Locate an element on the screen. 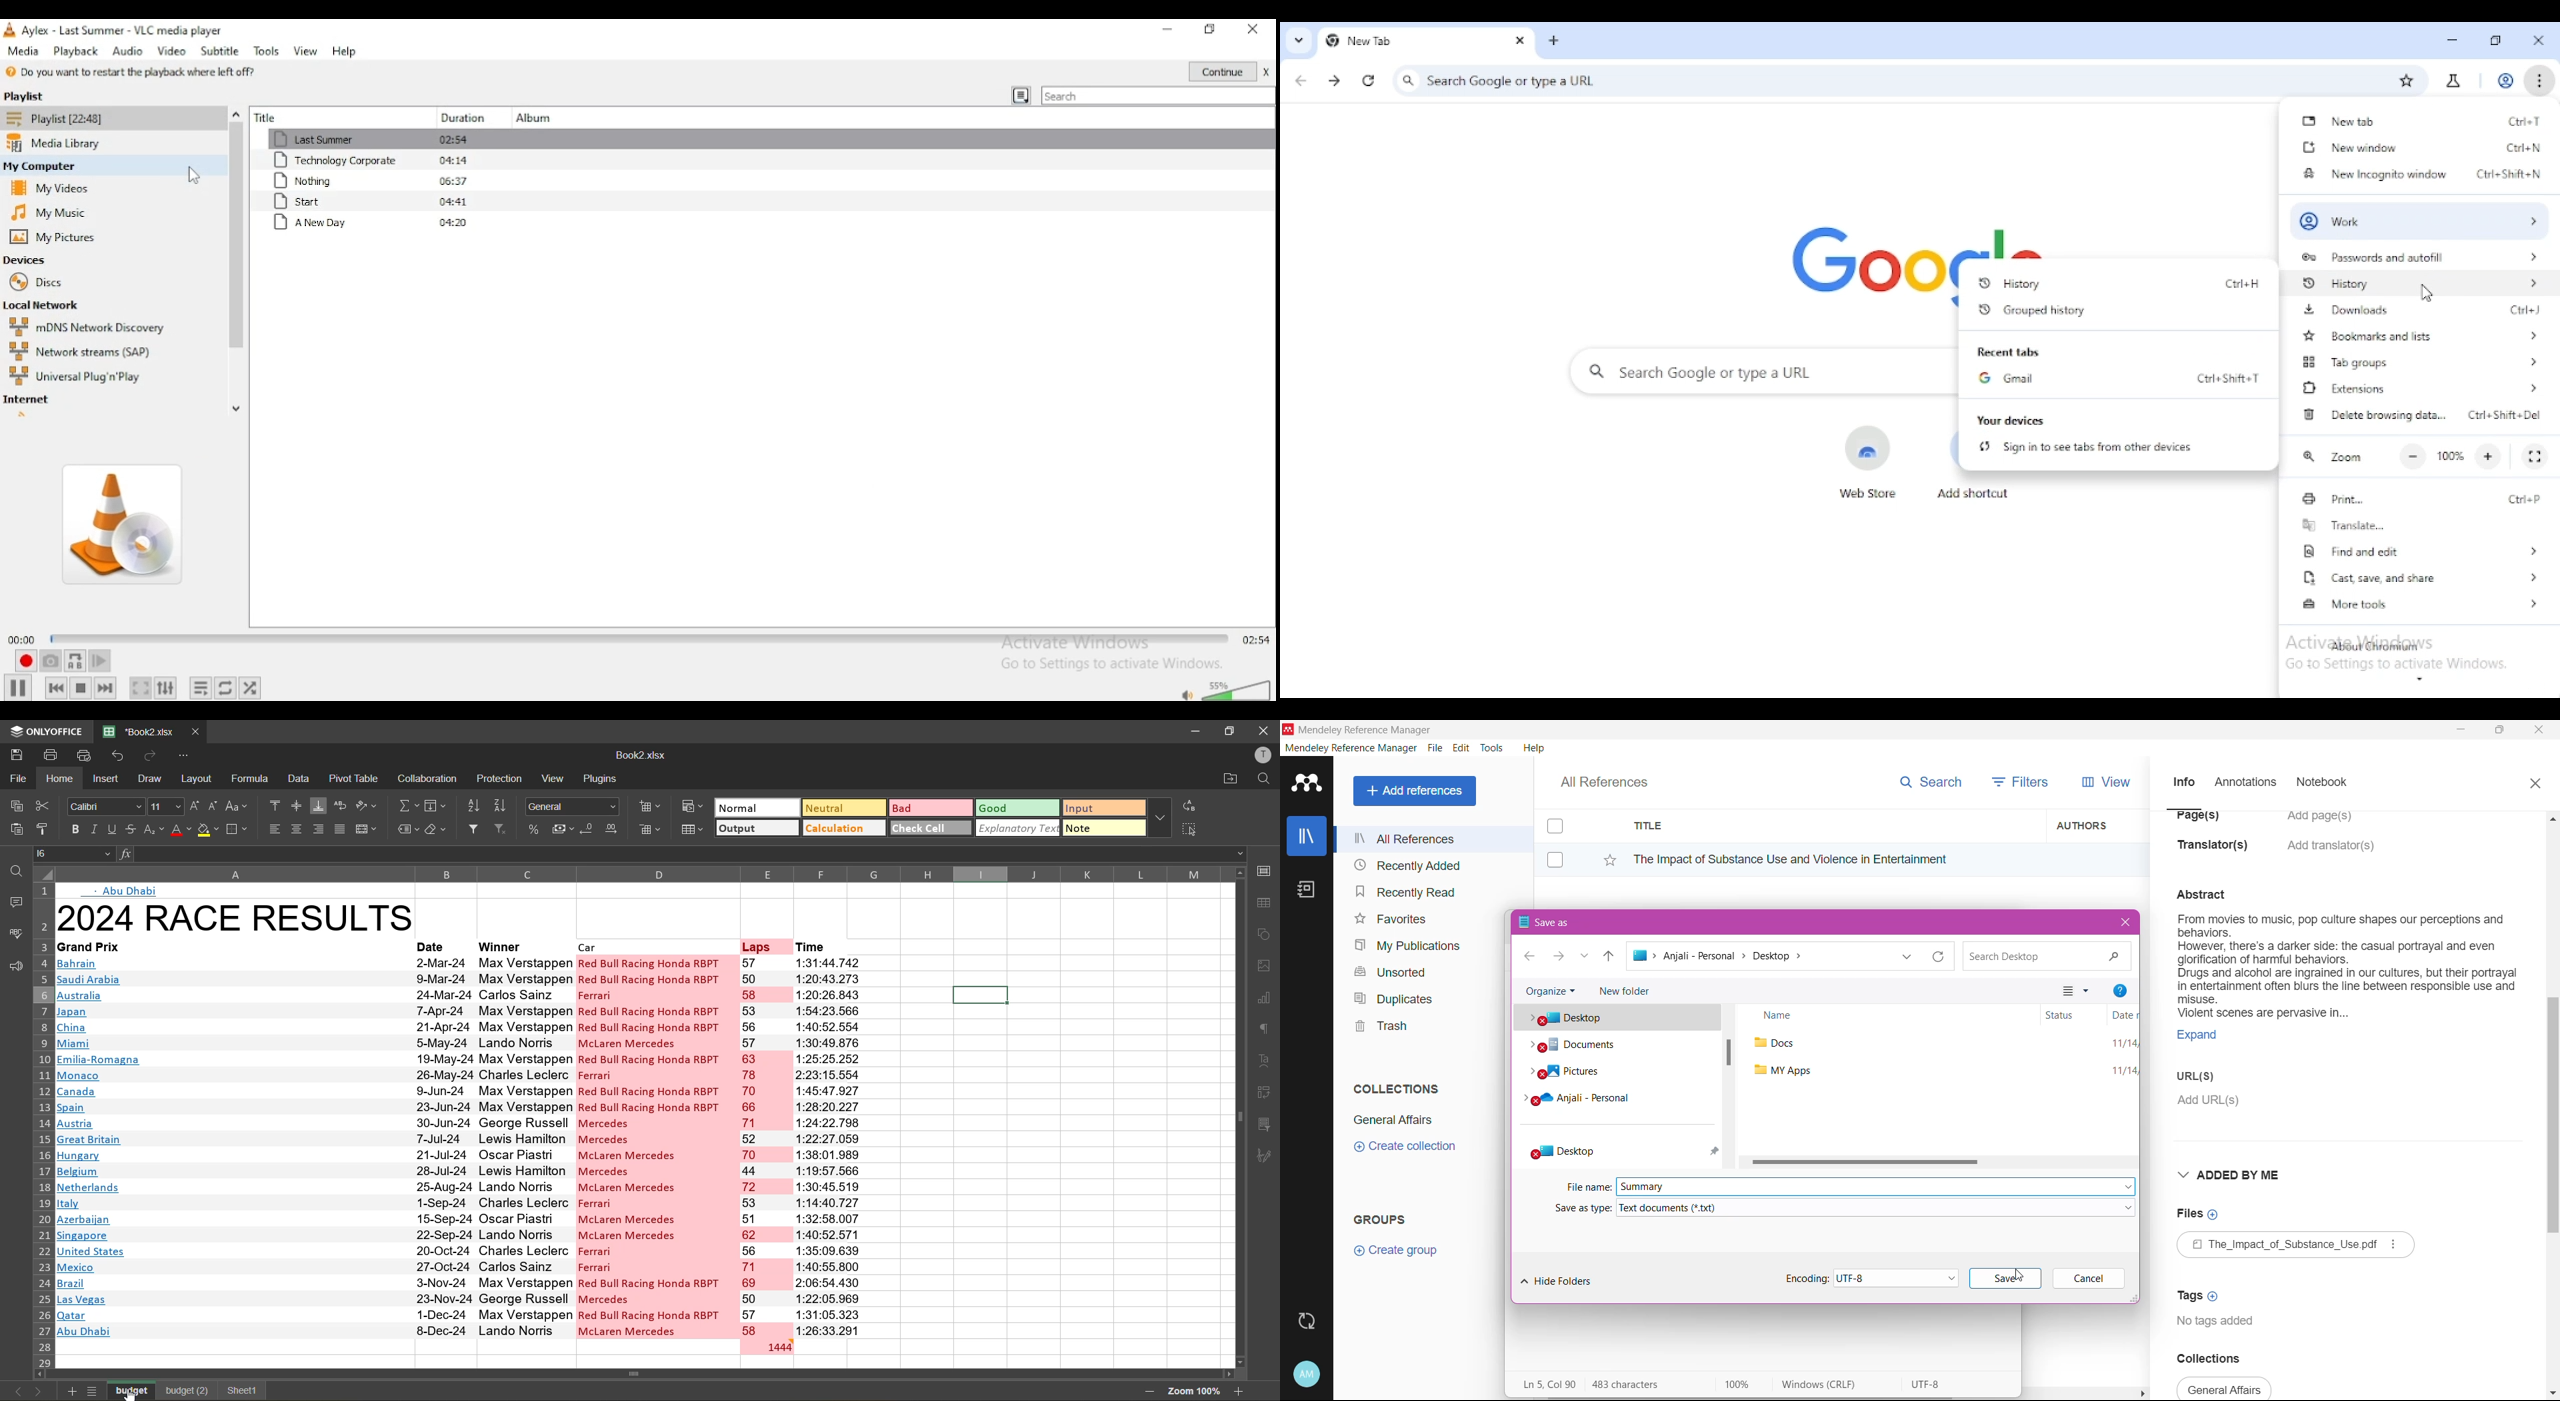  mute/unmute is located at coordinates (1186, 694).